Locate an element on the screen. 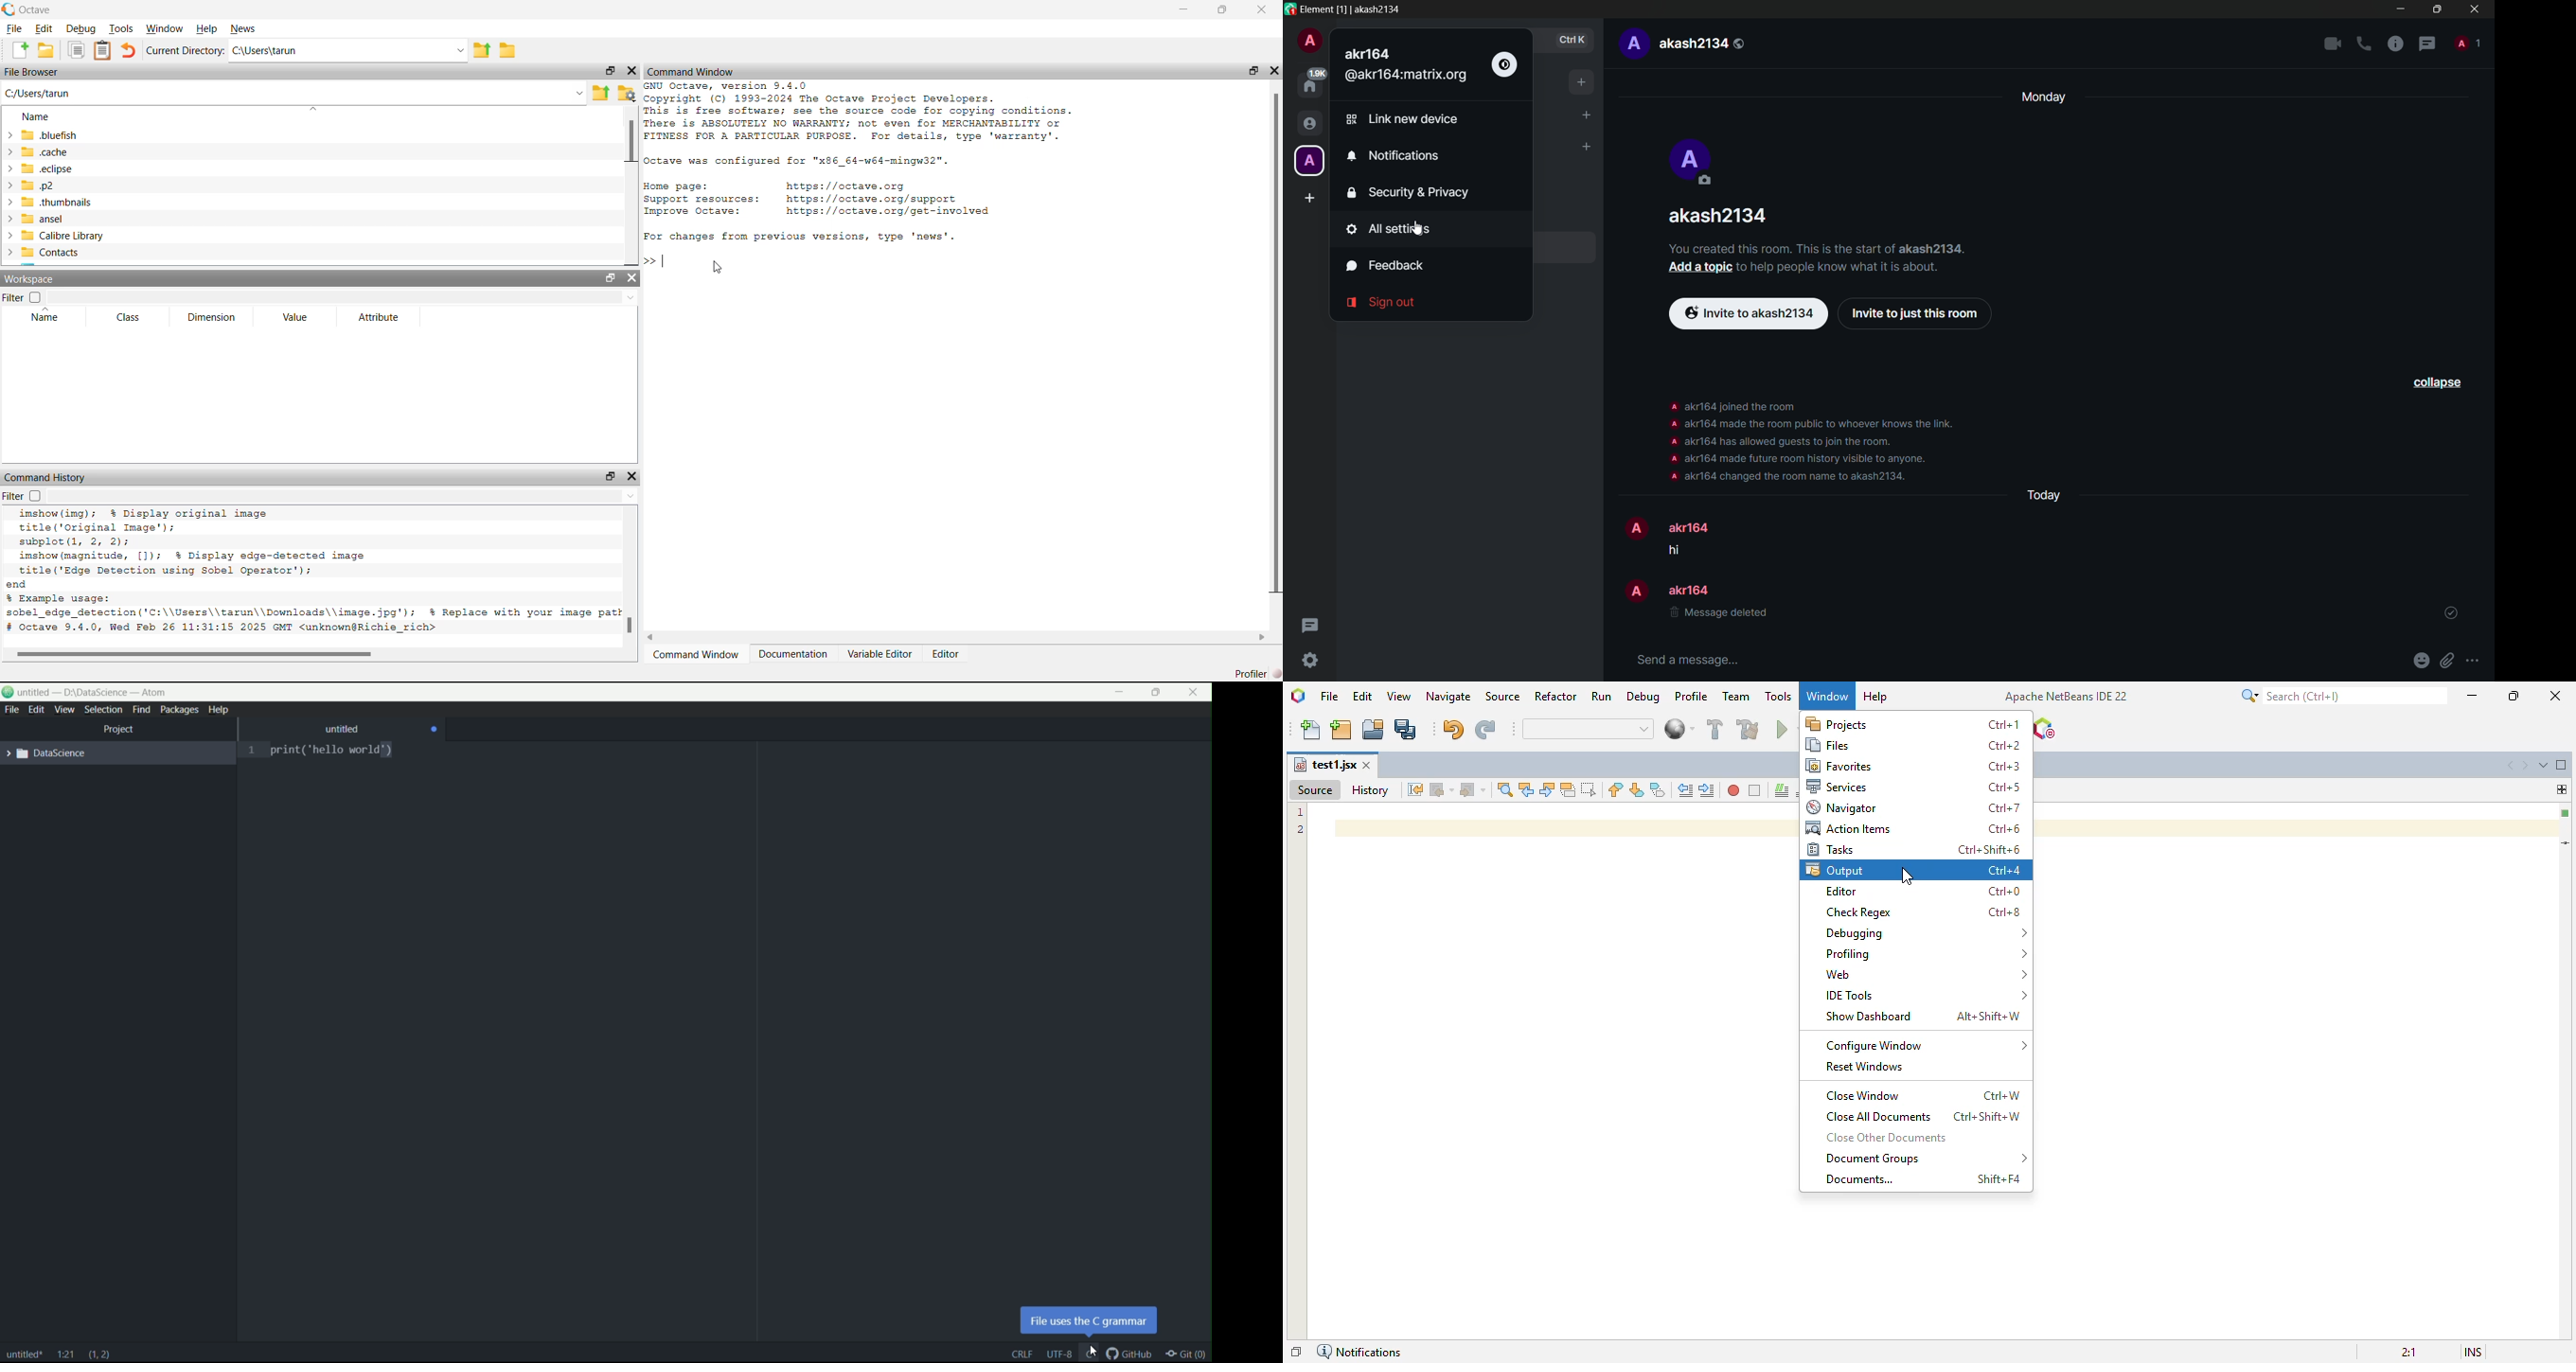  documents is located at coordinates (77, 51).